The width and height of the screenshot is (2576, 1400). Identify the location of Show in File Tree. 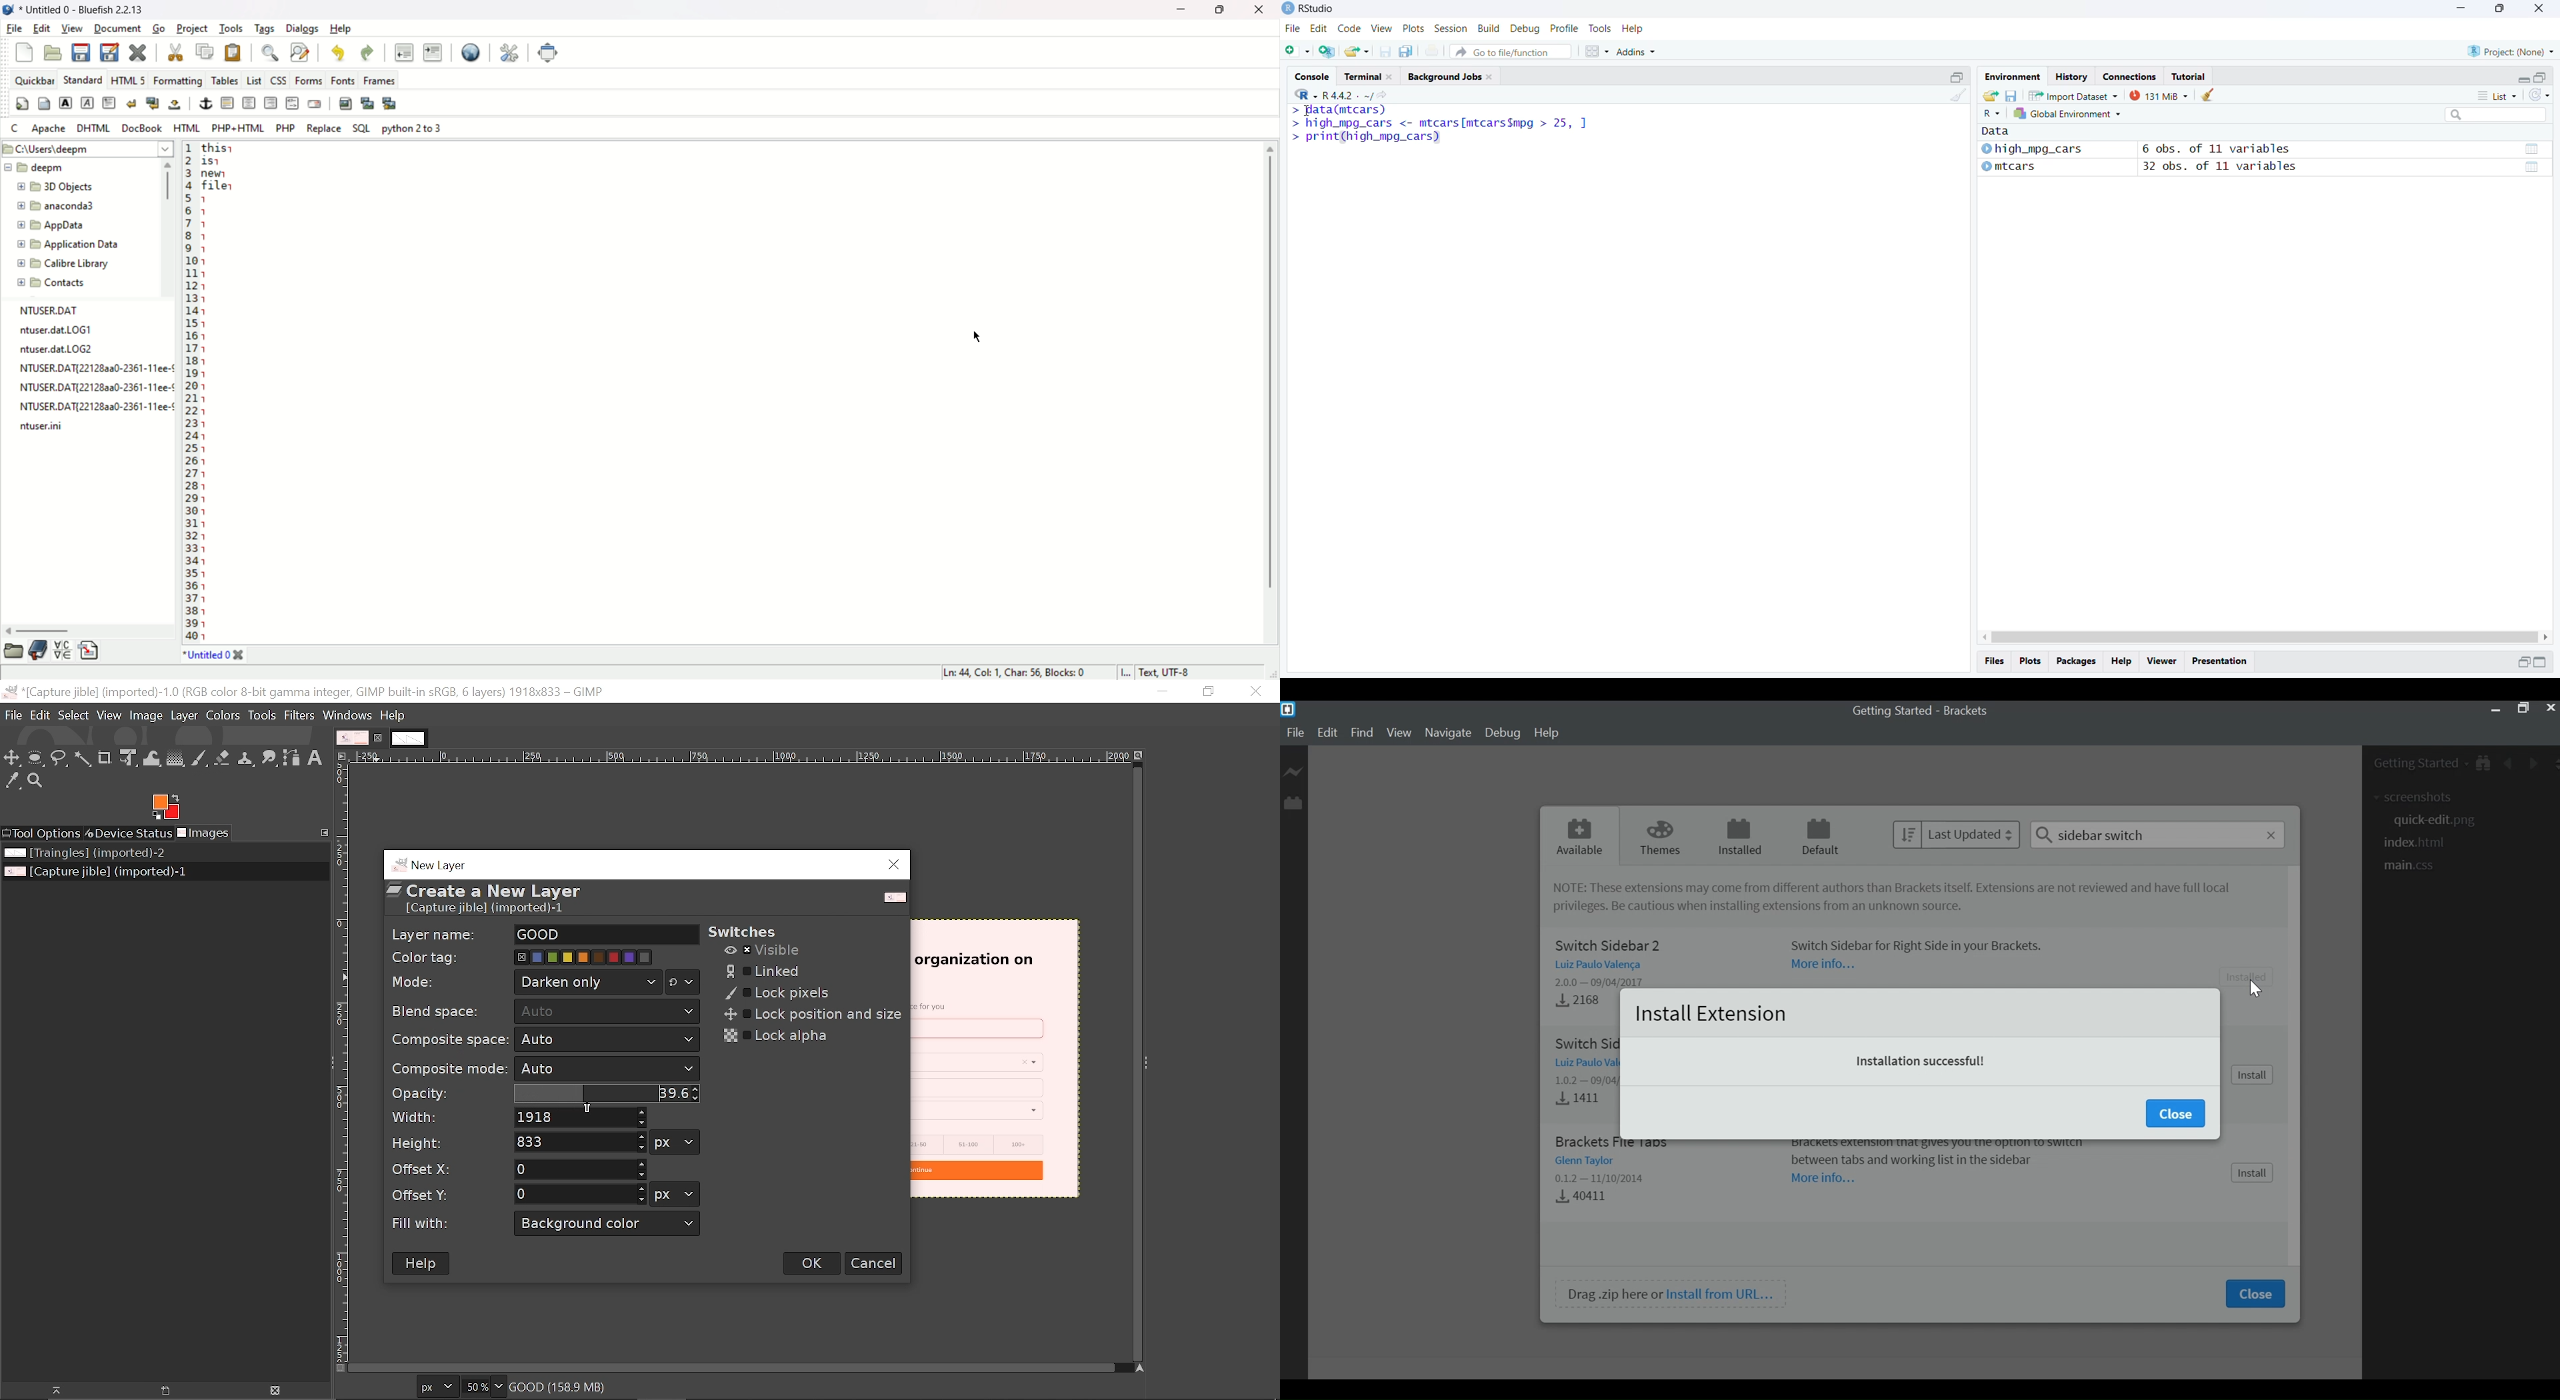
(2486, 764).